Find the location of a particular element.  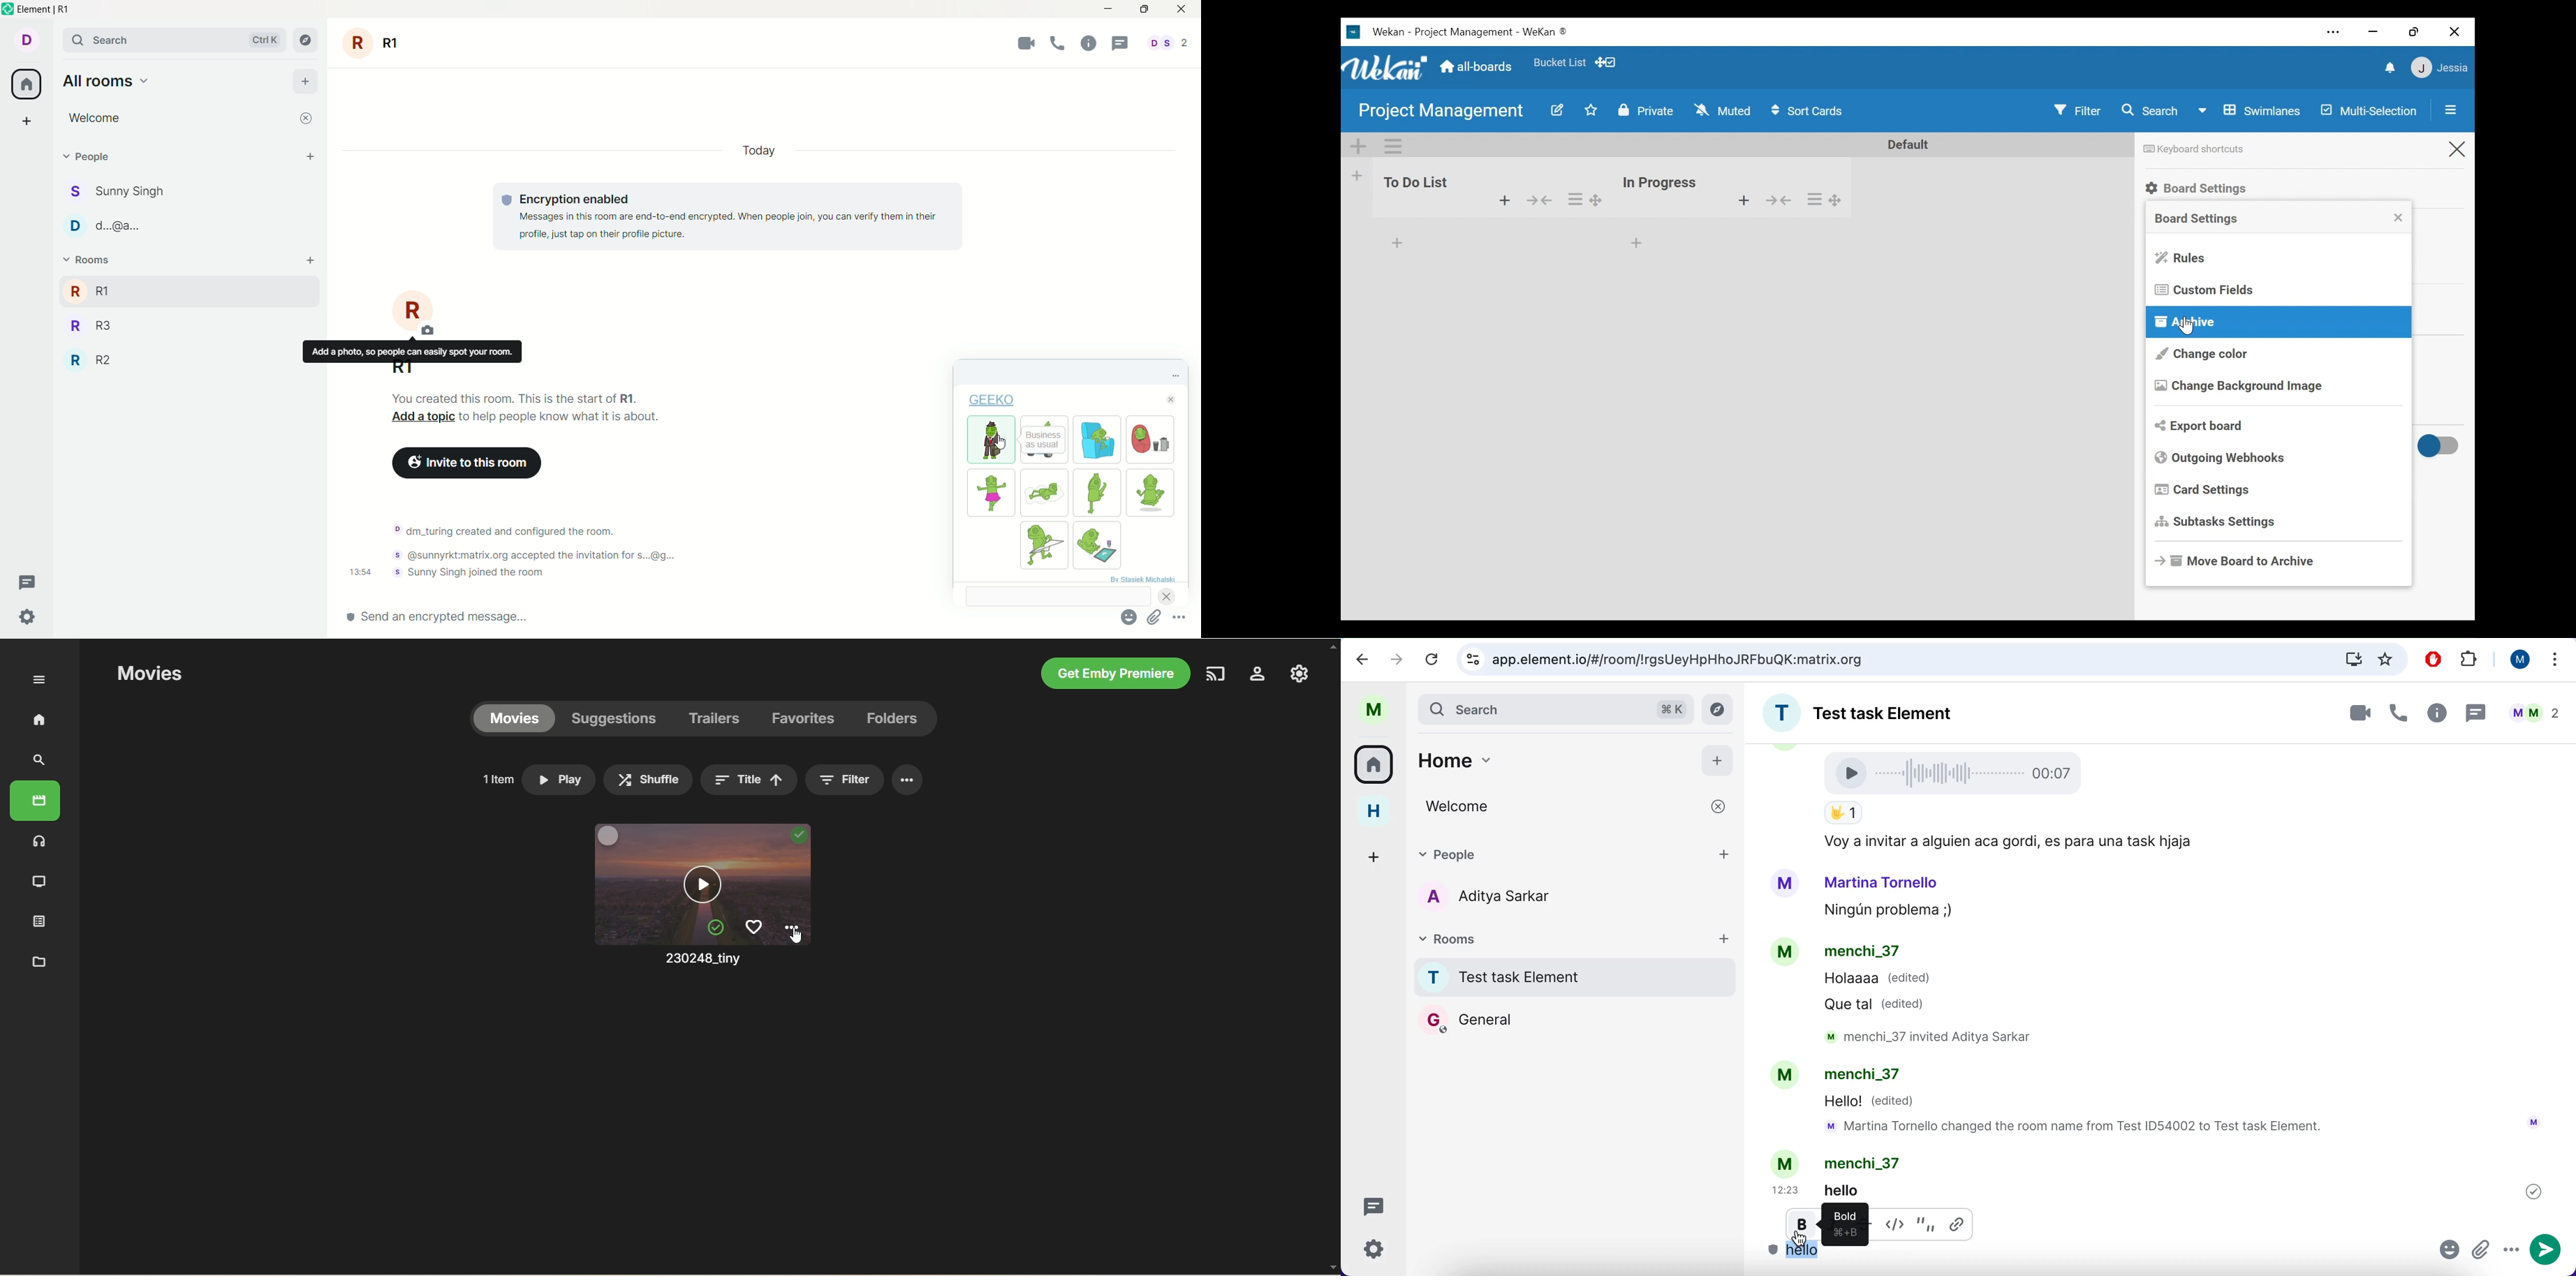

Welcome room is located at coordinates (178, 118).